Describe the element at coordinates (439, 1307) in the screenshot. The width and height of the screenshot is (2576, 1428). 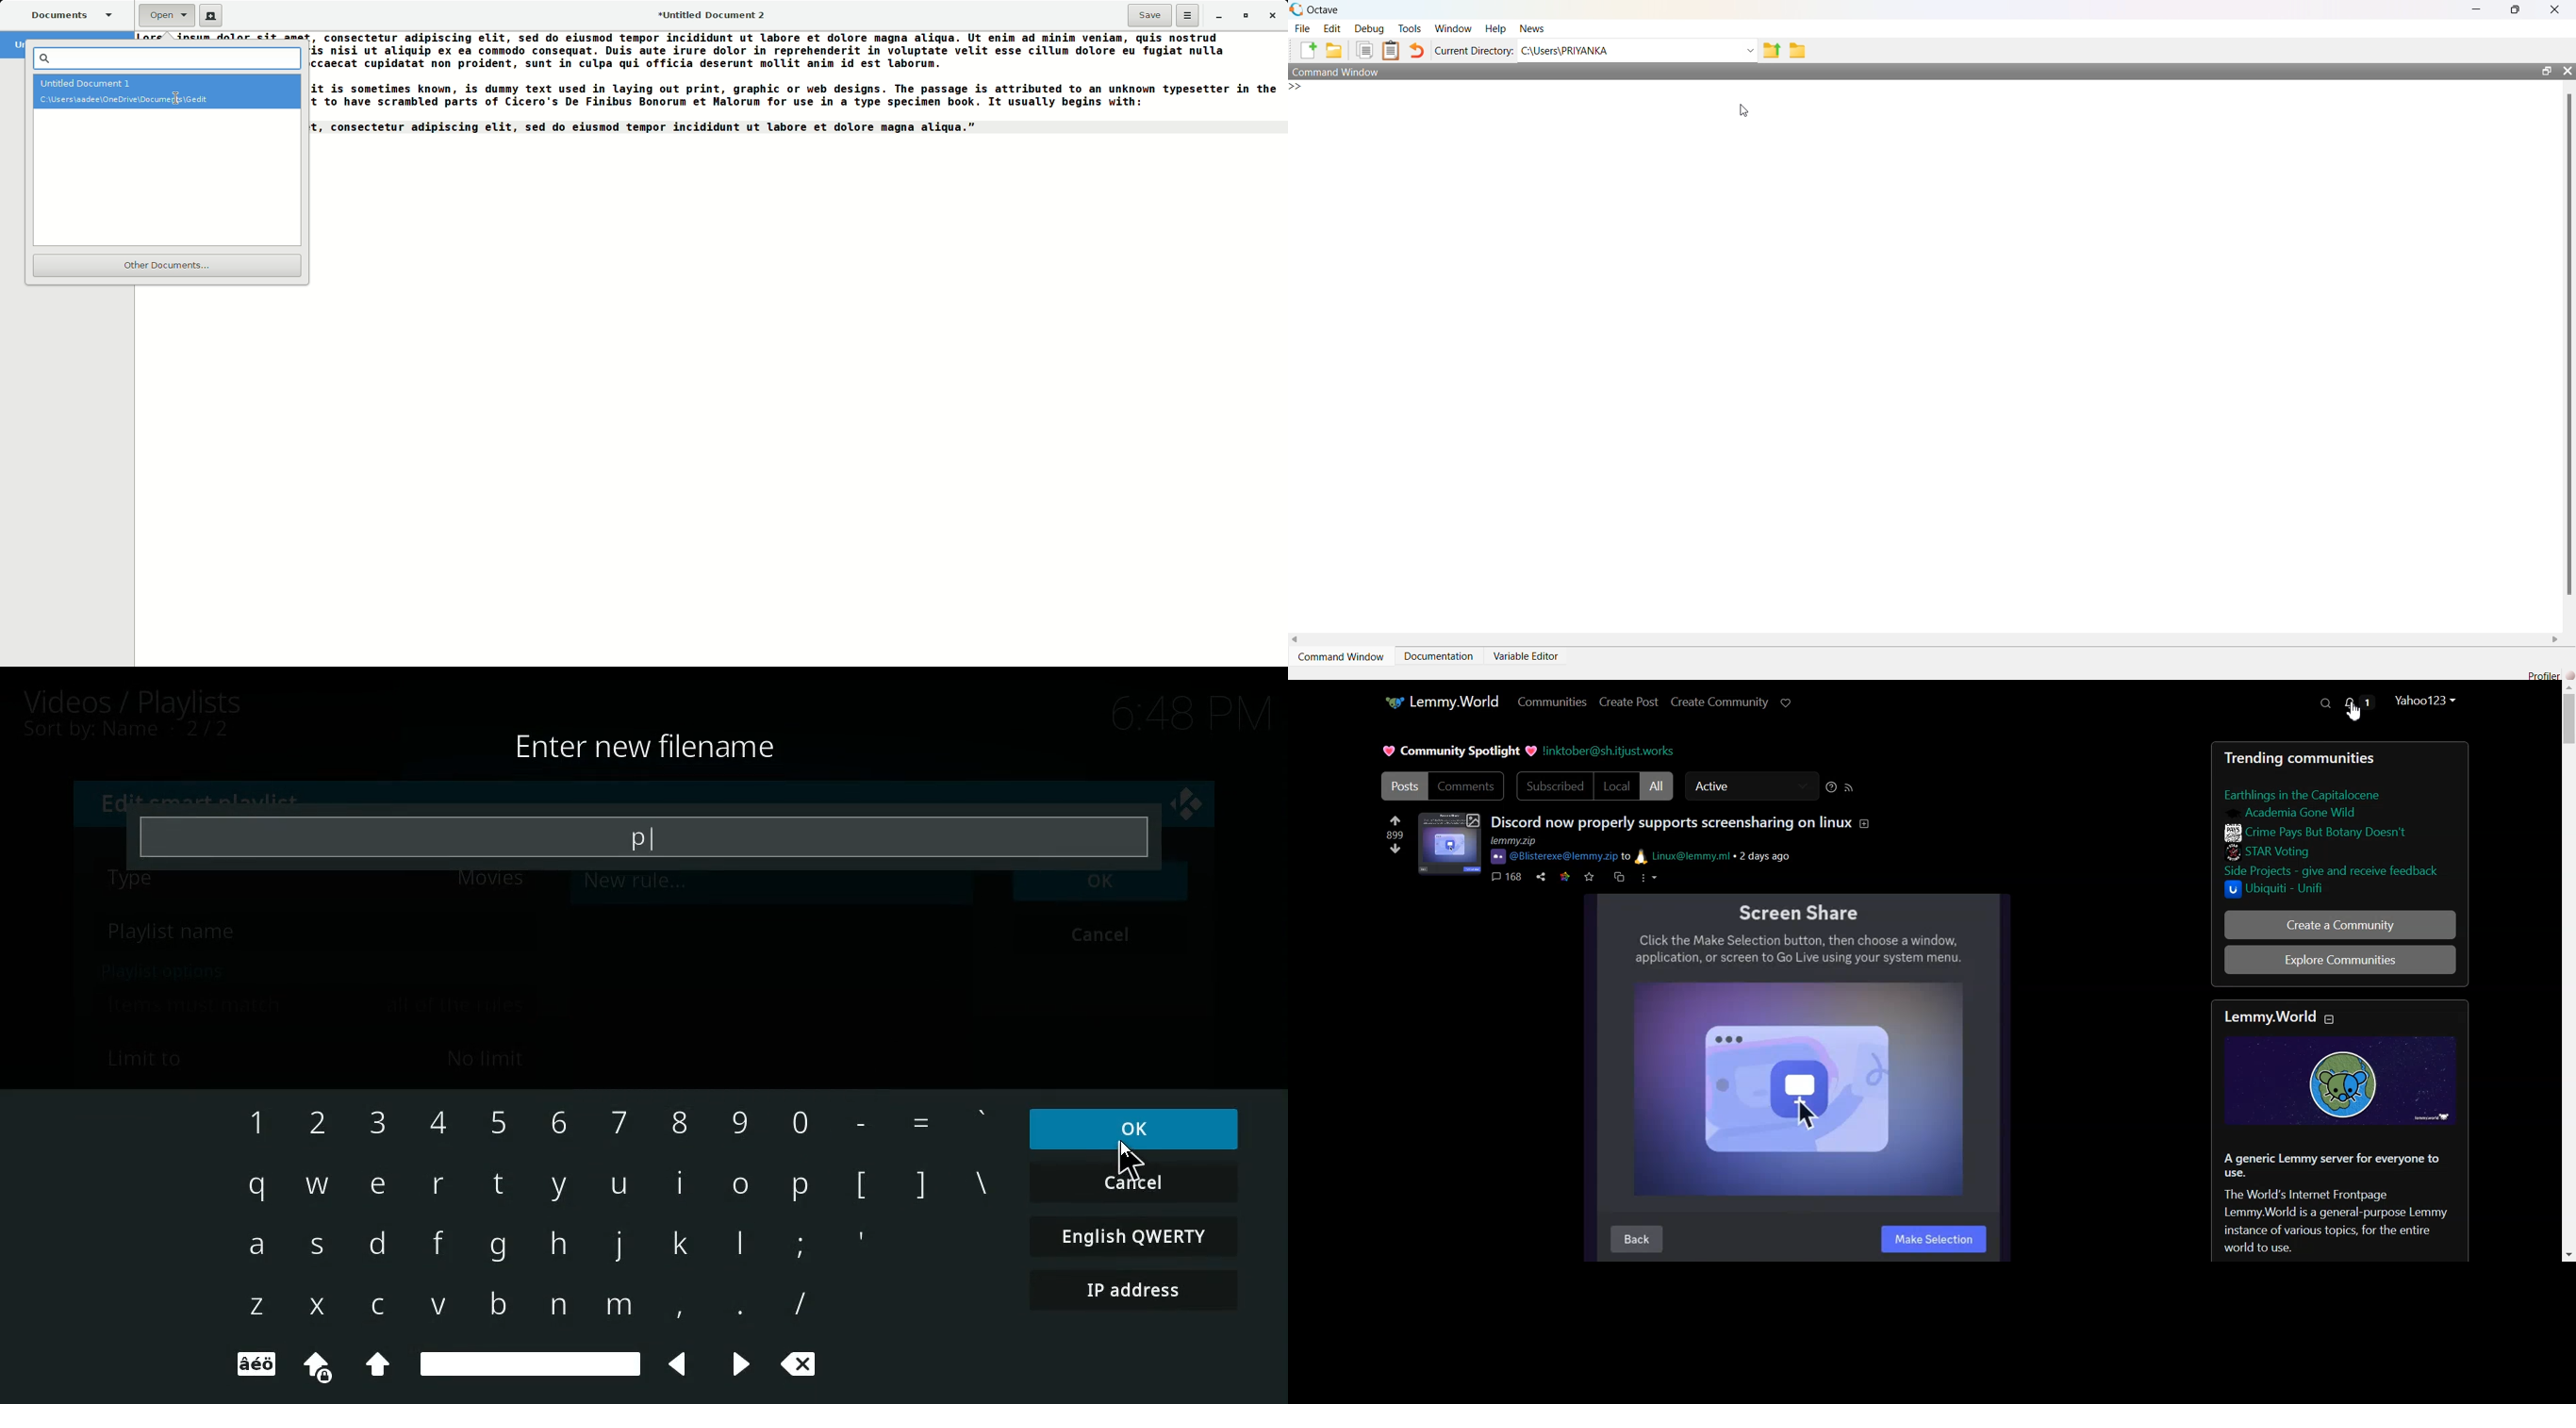
I see `v` at that location.